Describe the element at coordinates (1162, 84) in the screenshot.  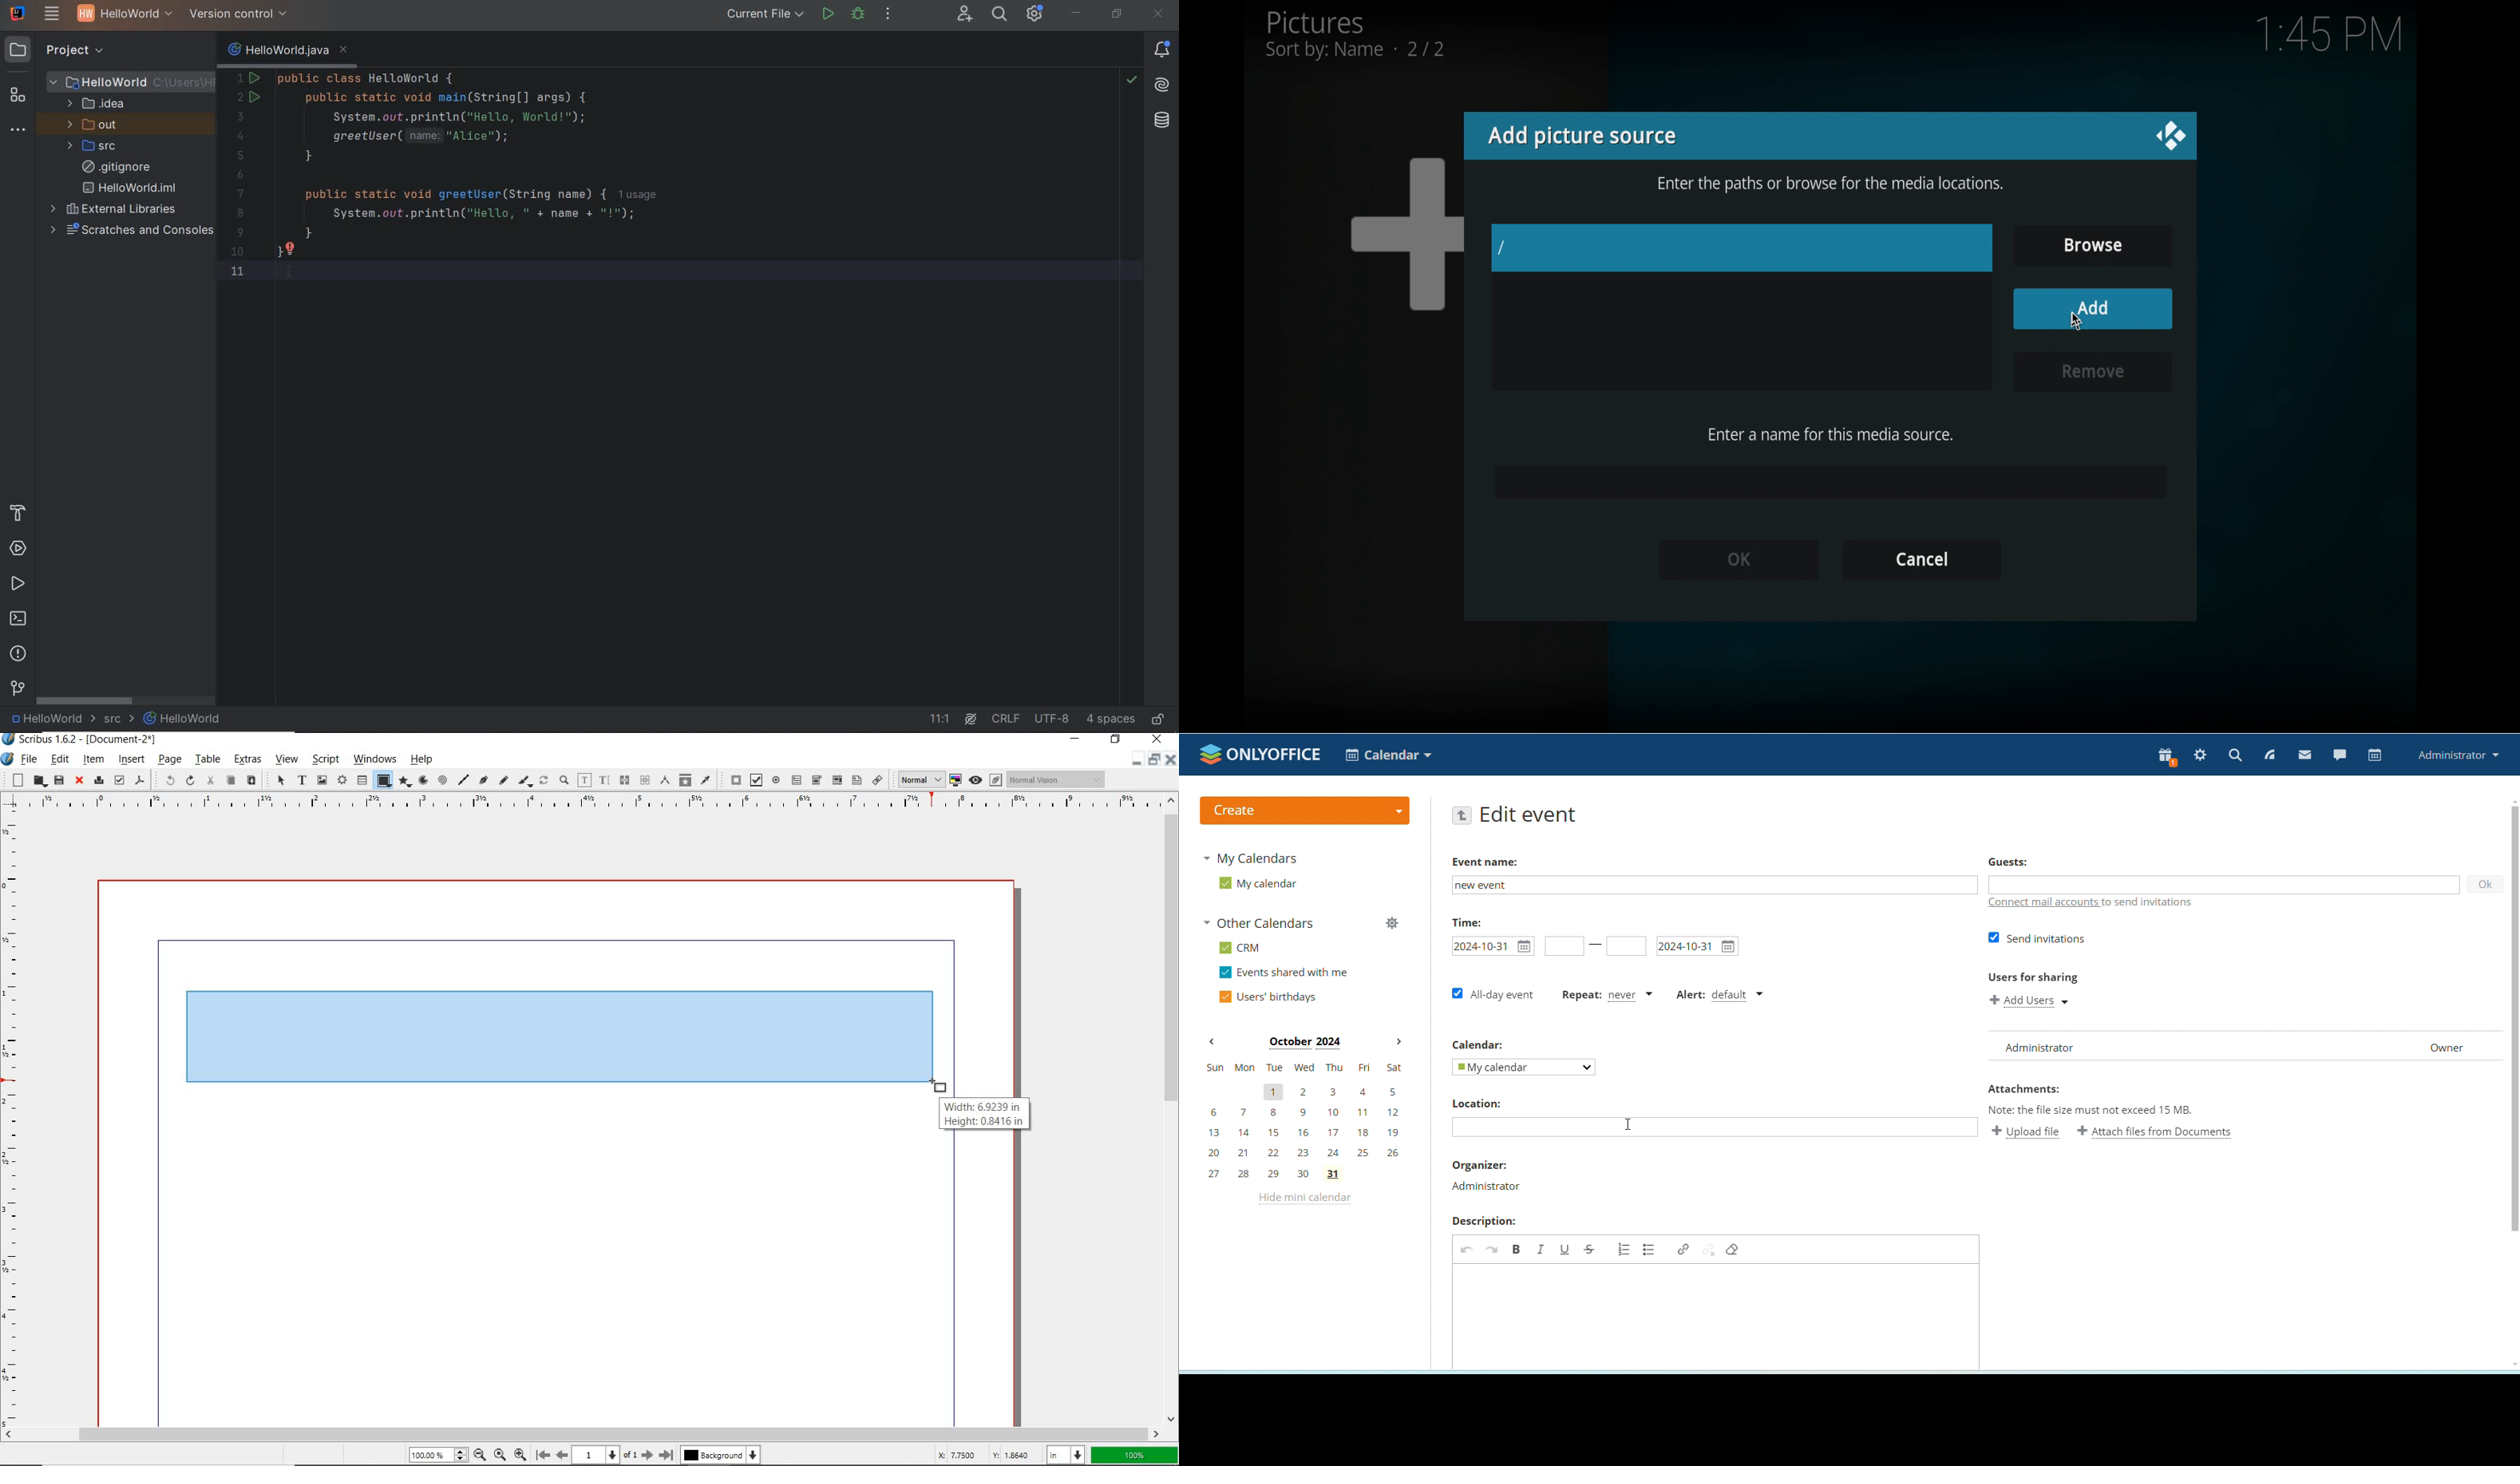
I see `AI Assistant` at that location.